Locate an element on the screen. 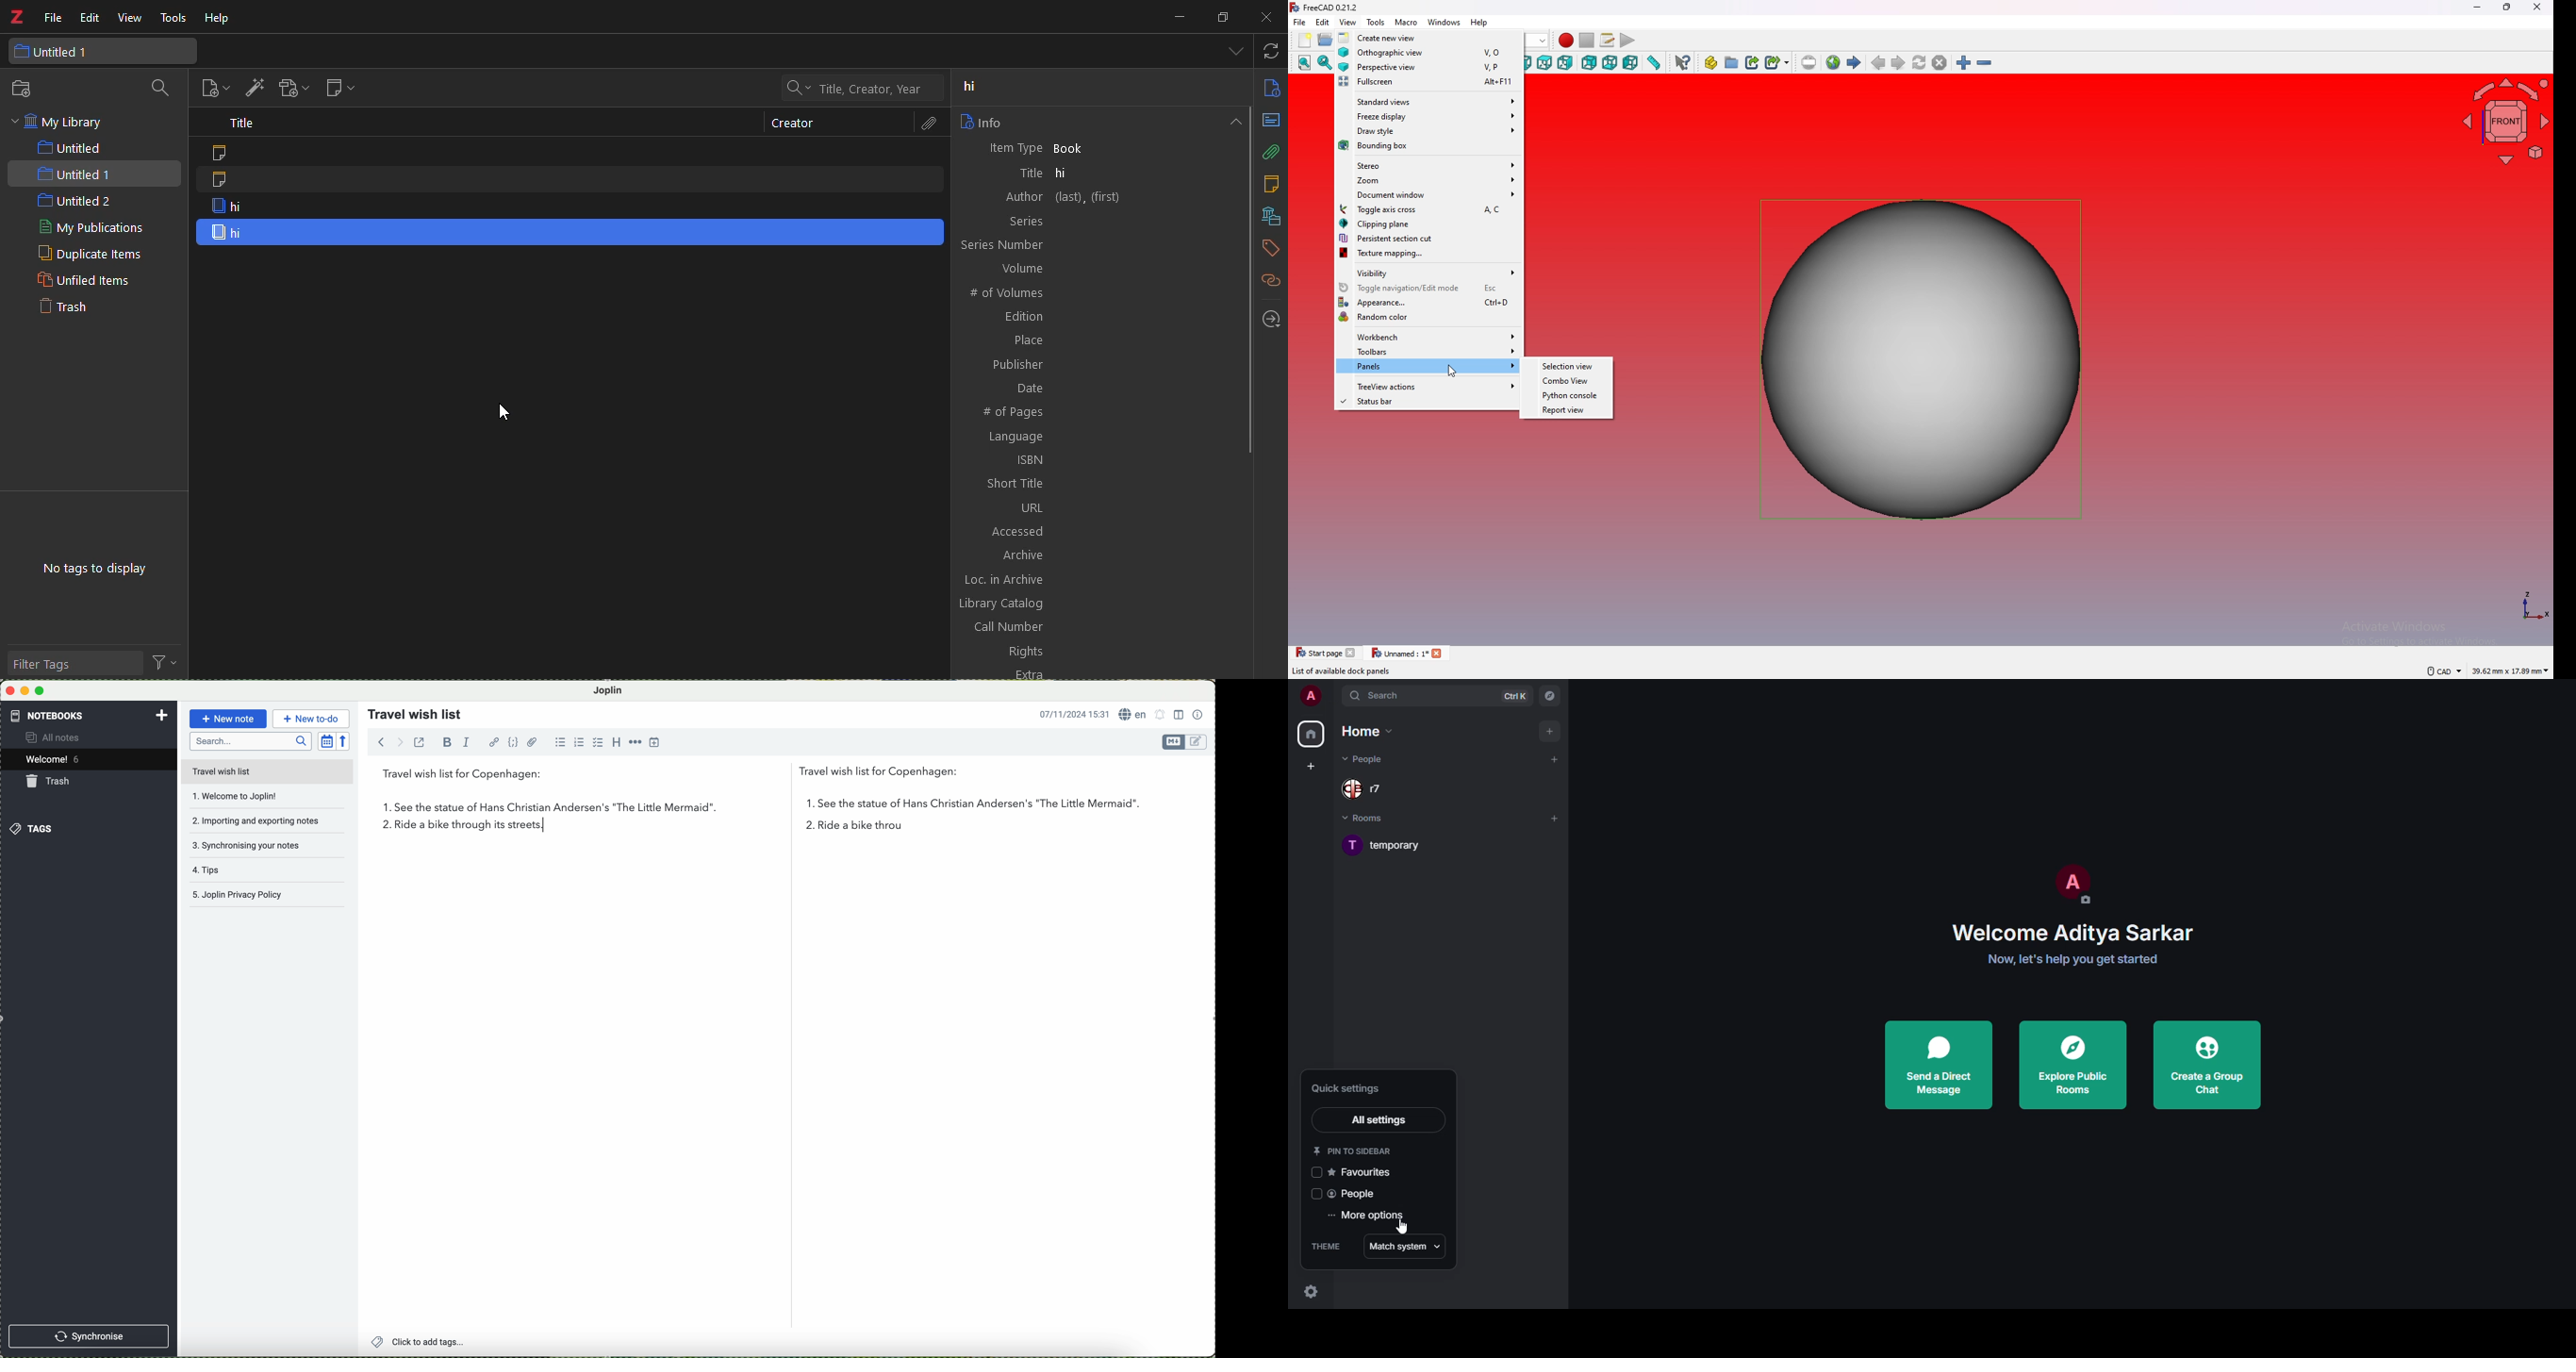  navigating cube is located at coordinates (2506, 121).